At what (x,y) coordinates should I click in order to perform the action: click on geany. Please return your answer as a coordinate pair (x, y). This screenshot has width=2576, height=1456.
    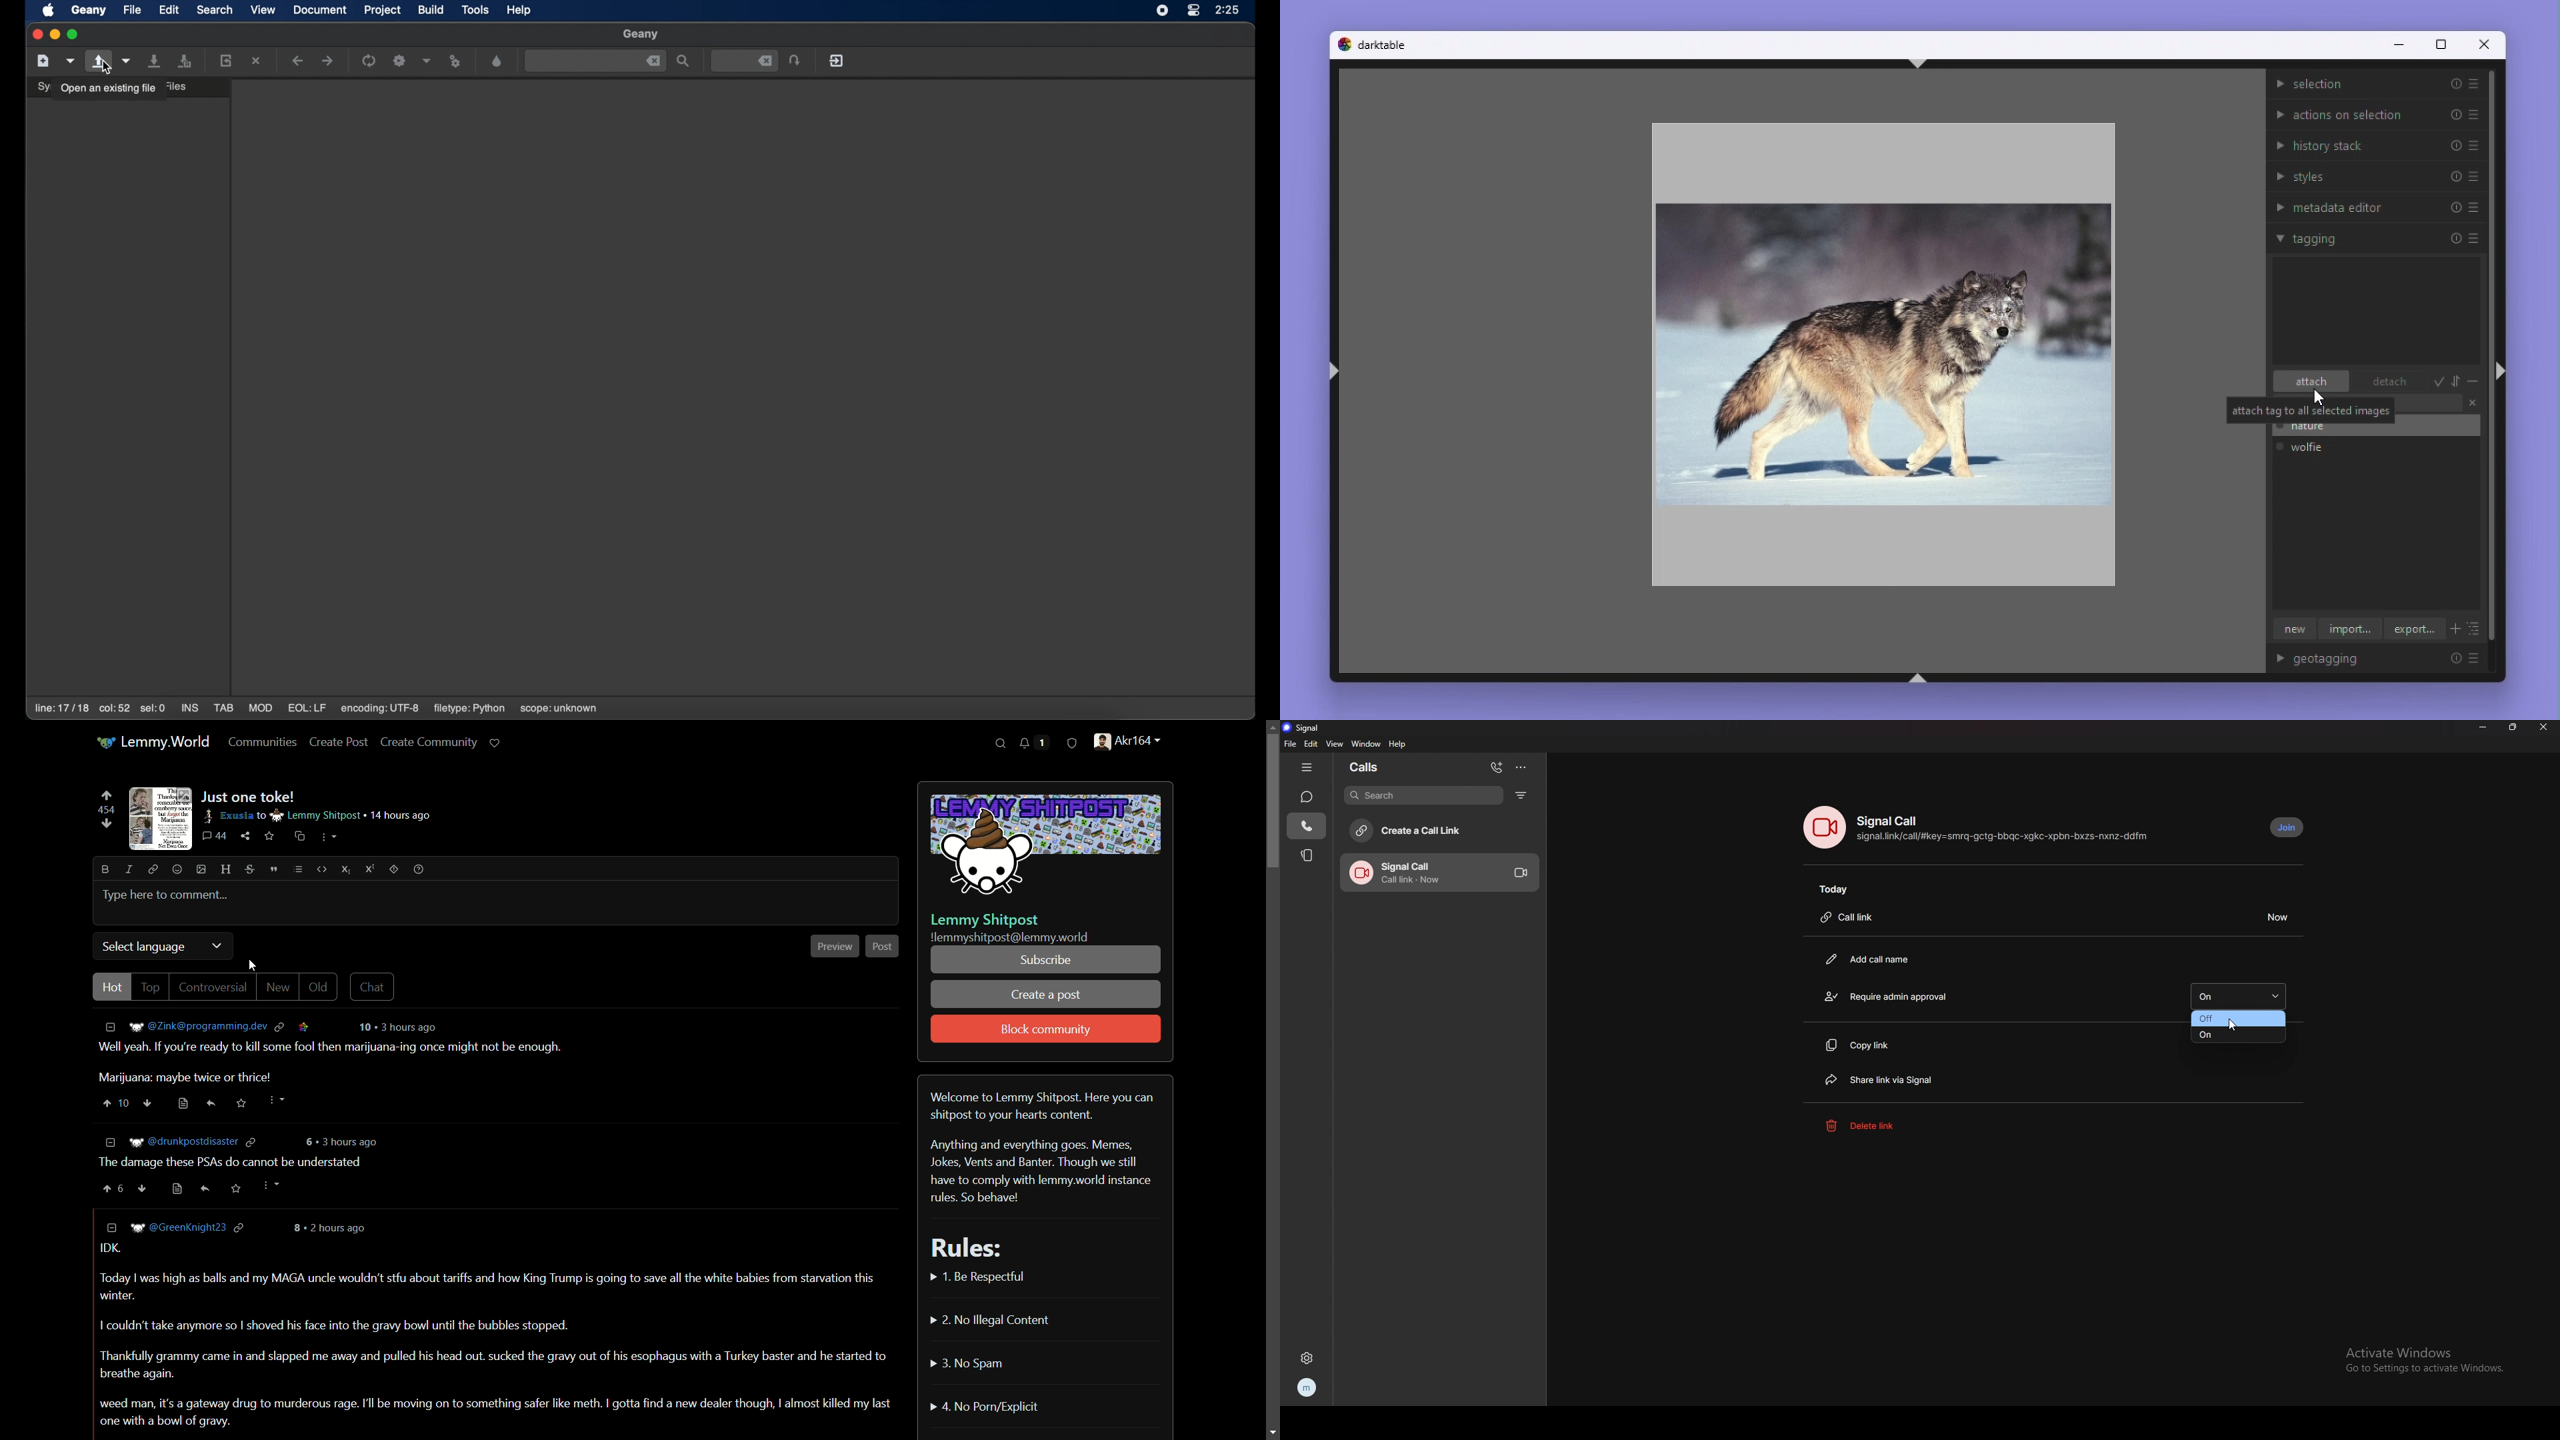
    Looking at the image, I should click on (640, 34).